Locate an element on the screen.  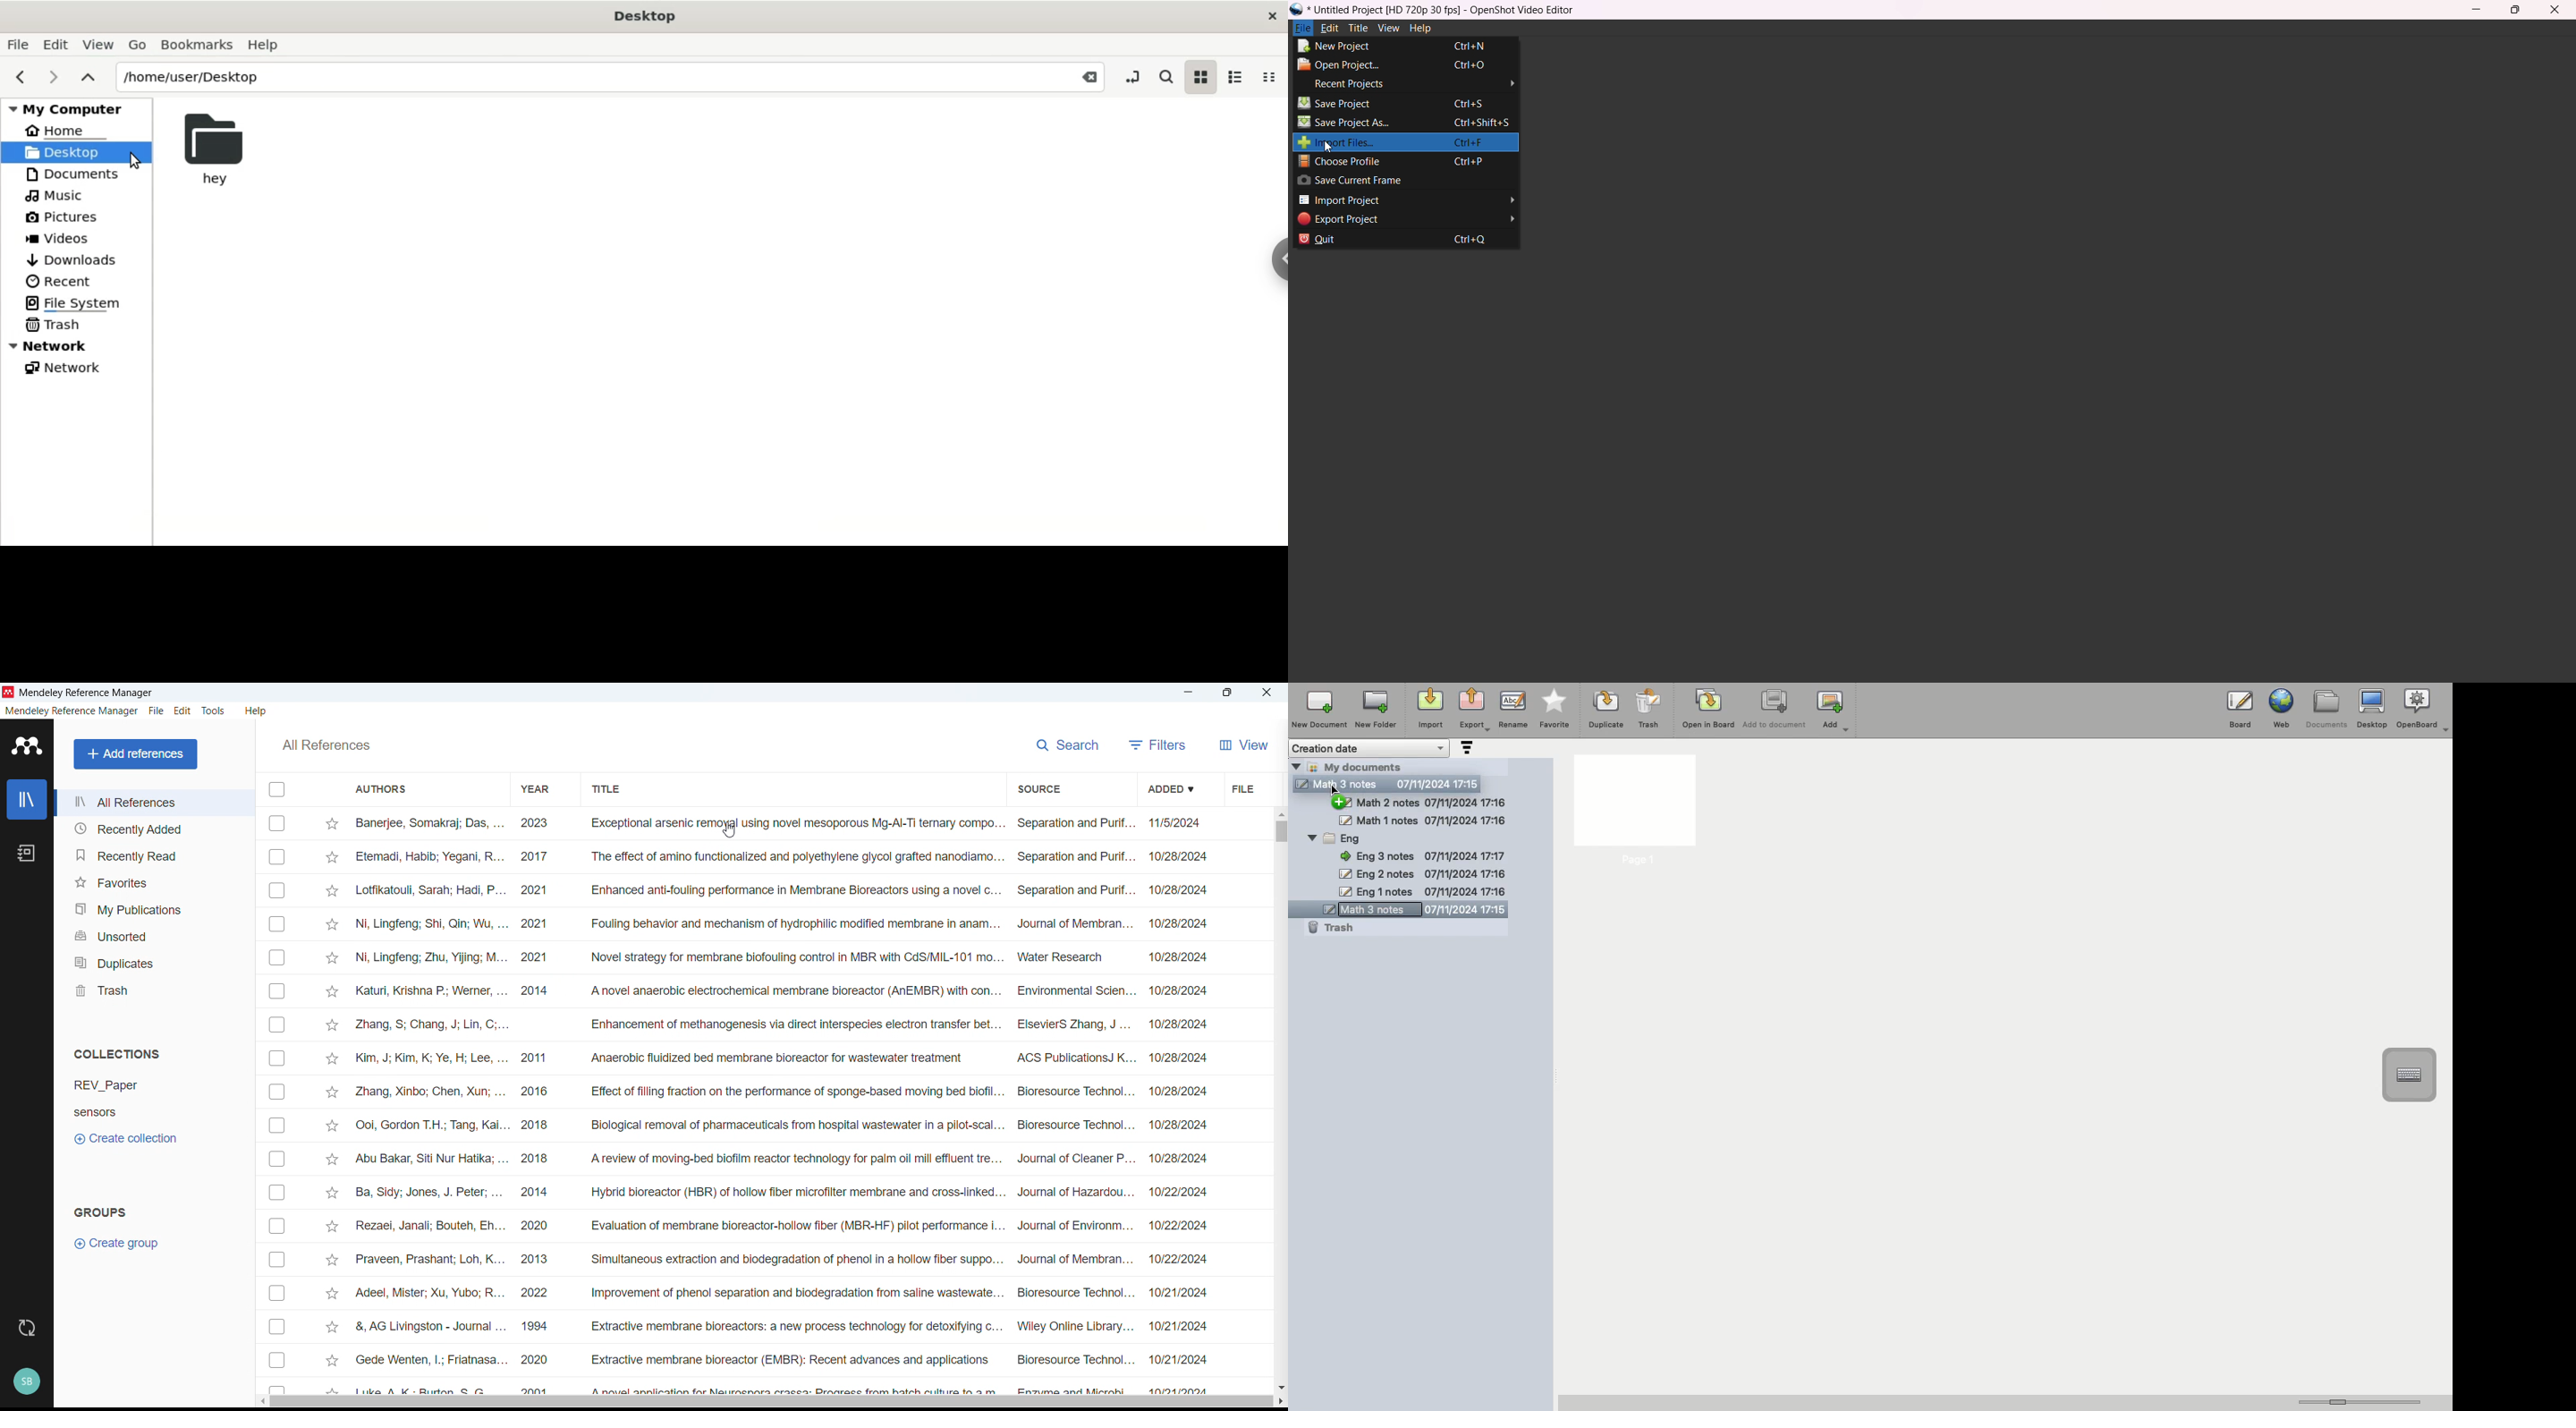
file  is located at coordinates (156, 712).